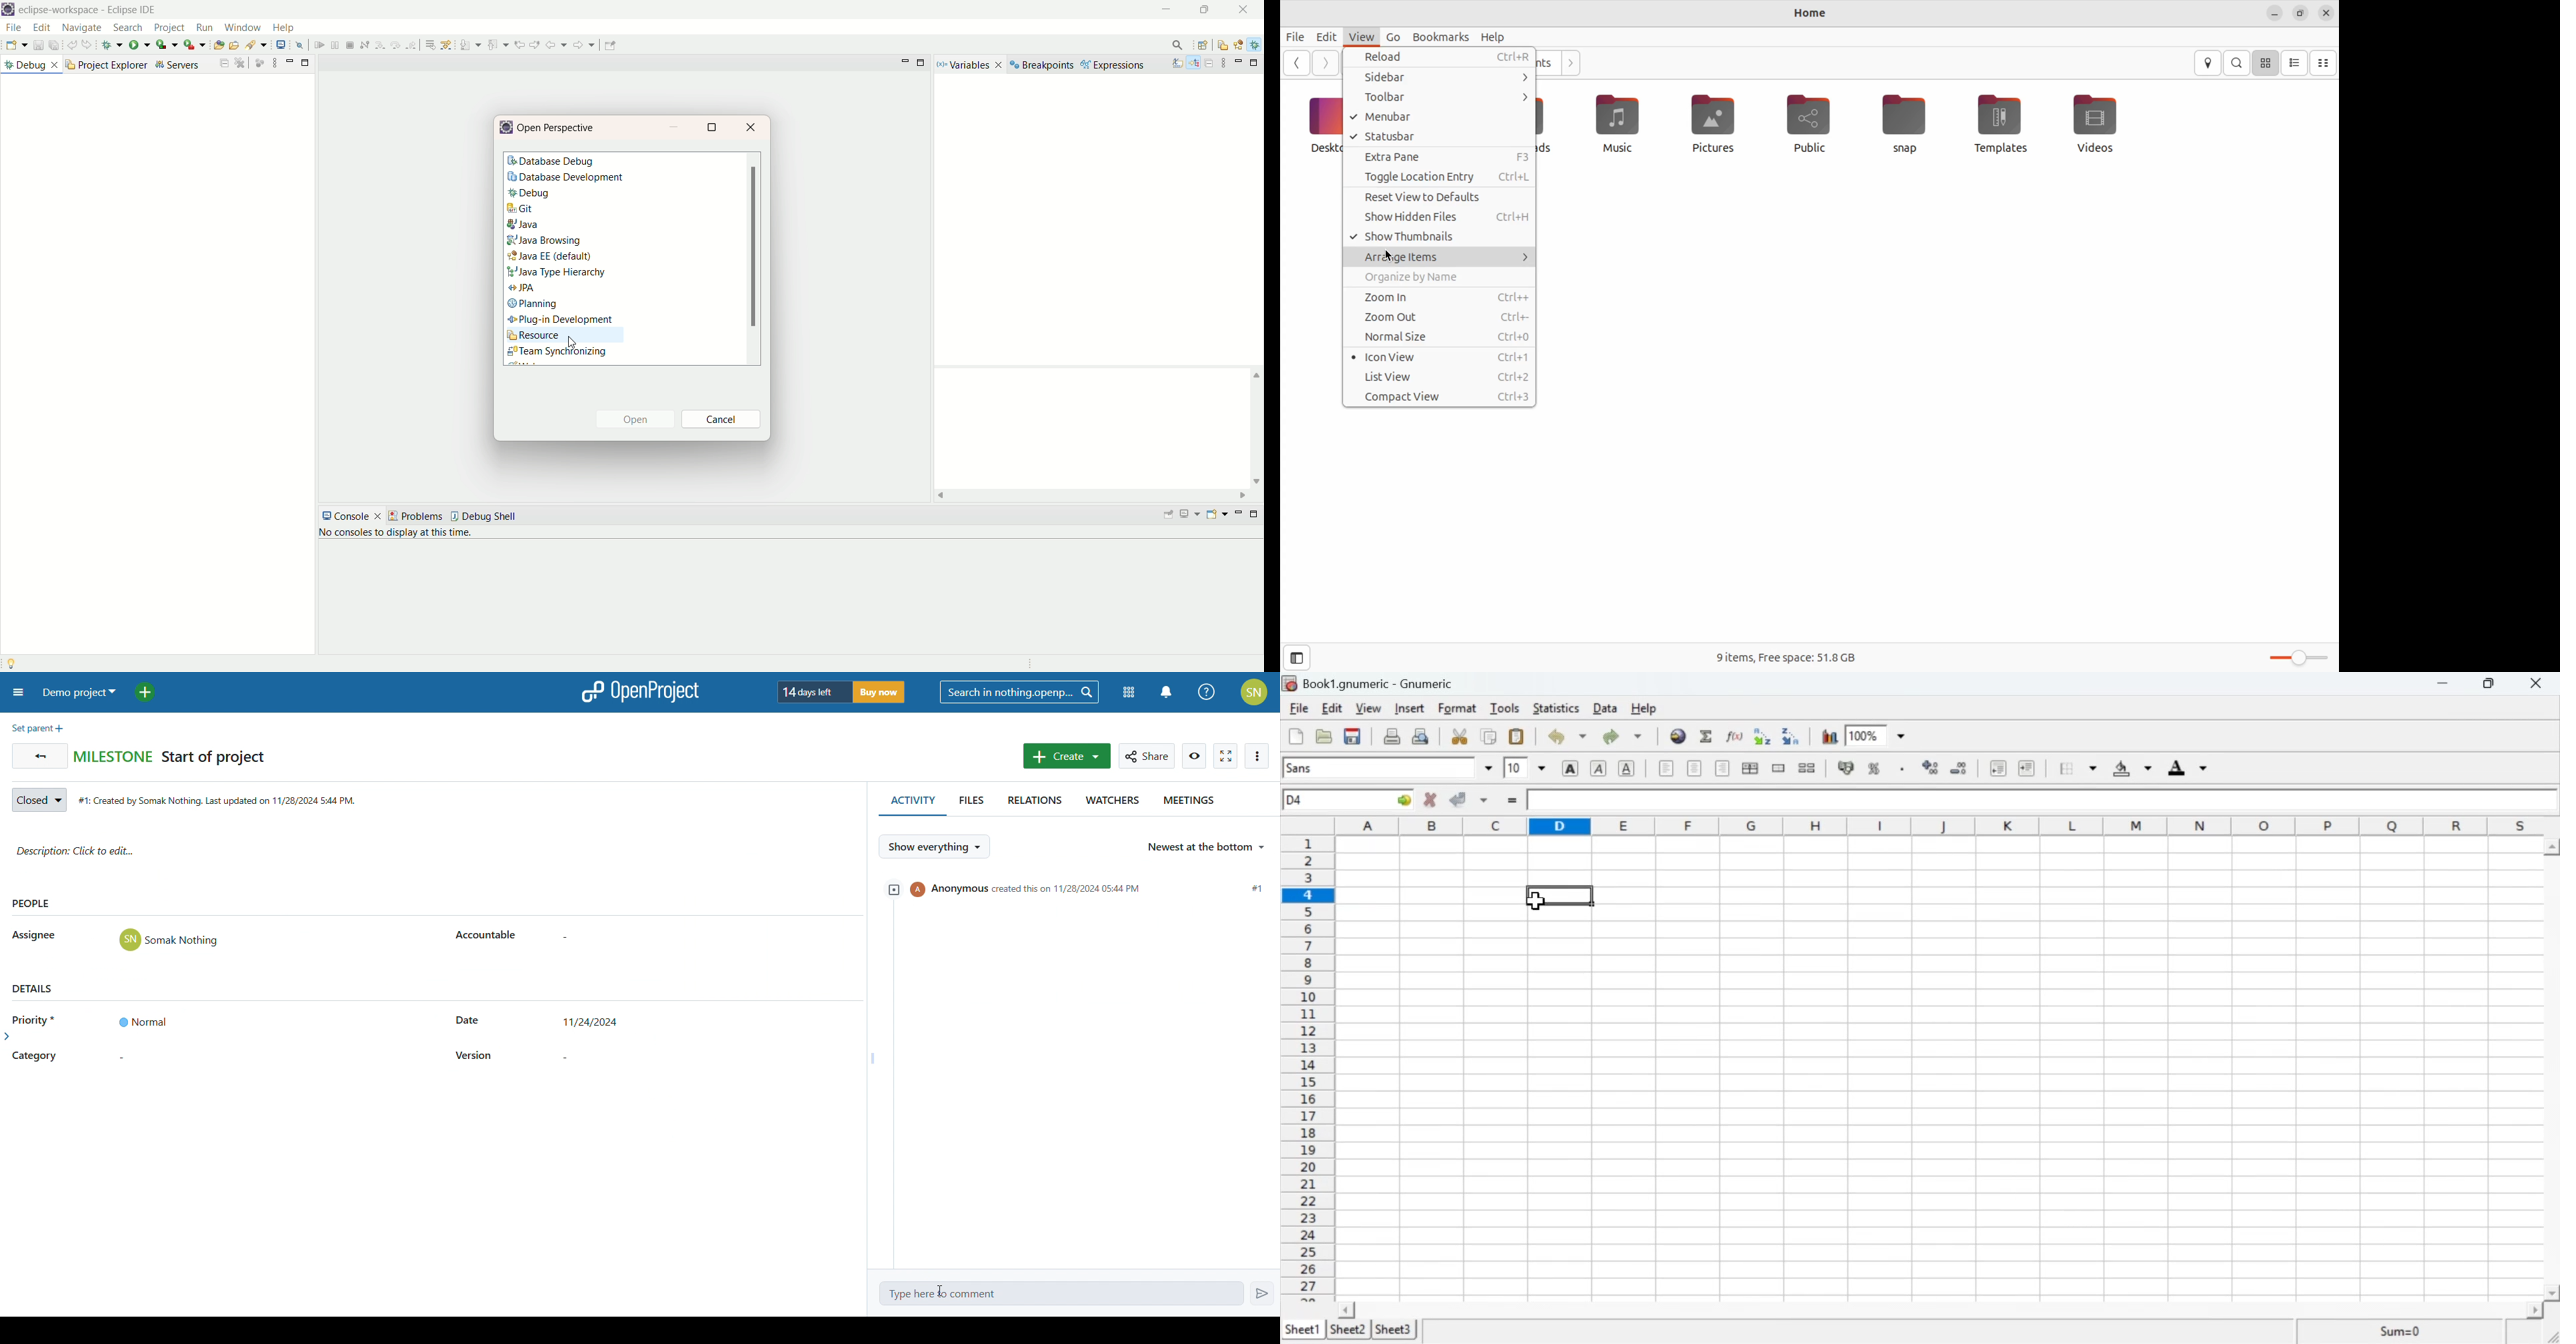  What do you see at coordinates (359, 45) in the screenshot?
I see `launch web service explorer` at bounding box center [359, 45].